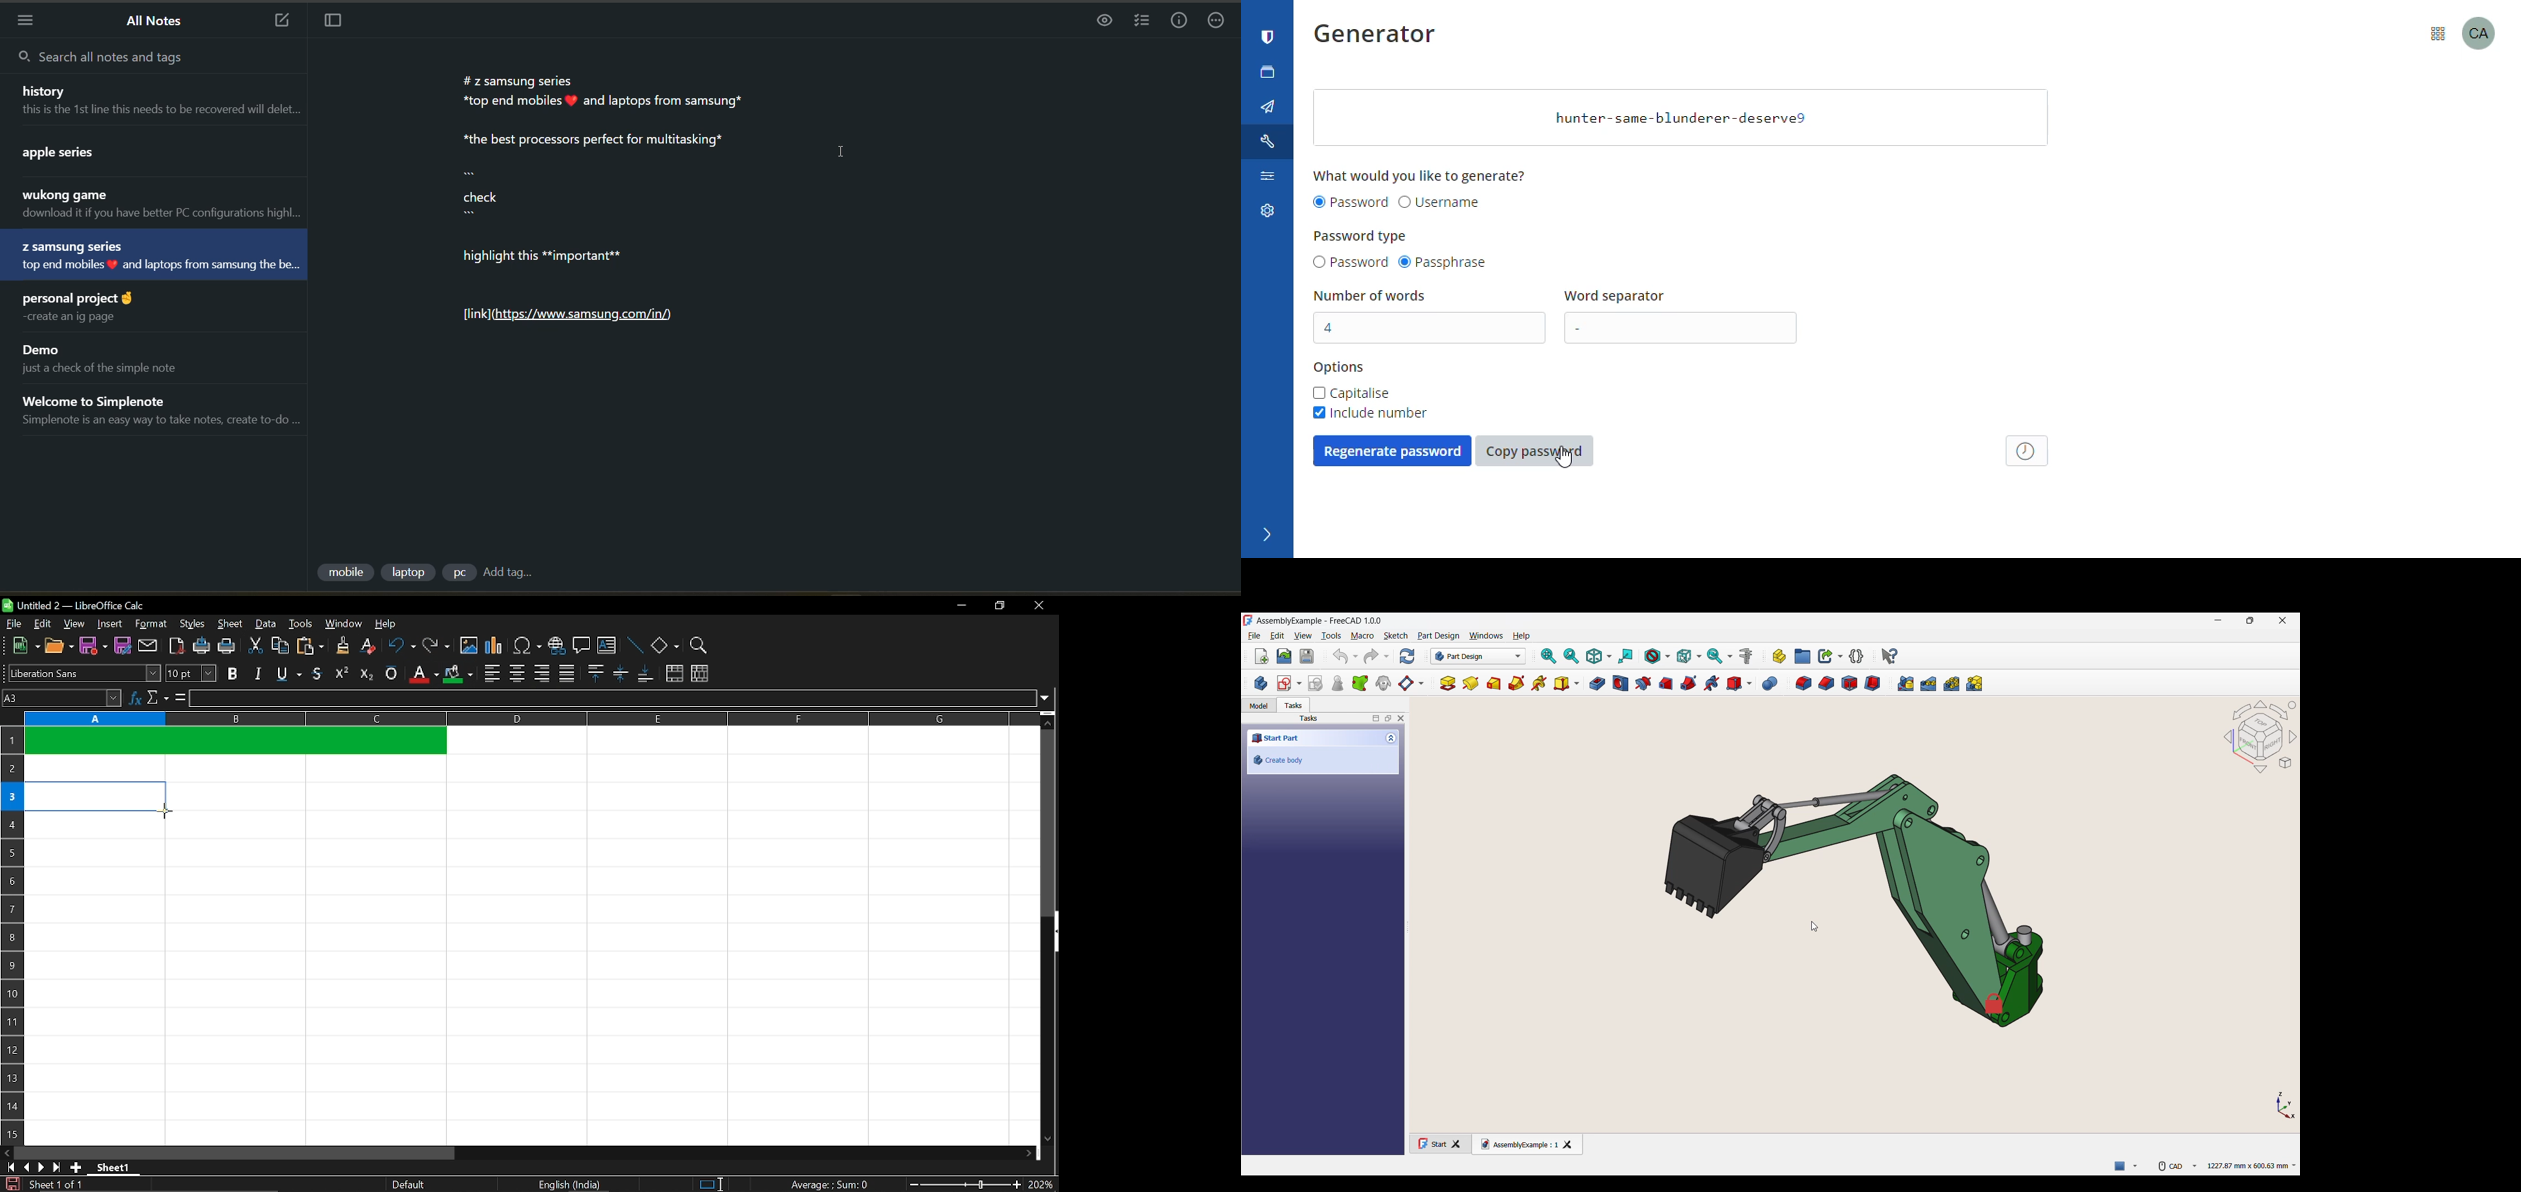 This screenshot has height=1204, width=2548. I want to click on Axis navigation, so click(2287, 1105).